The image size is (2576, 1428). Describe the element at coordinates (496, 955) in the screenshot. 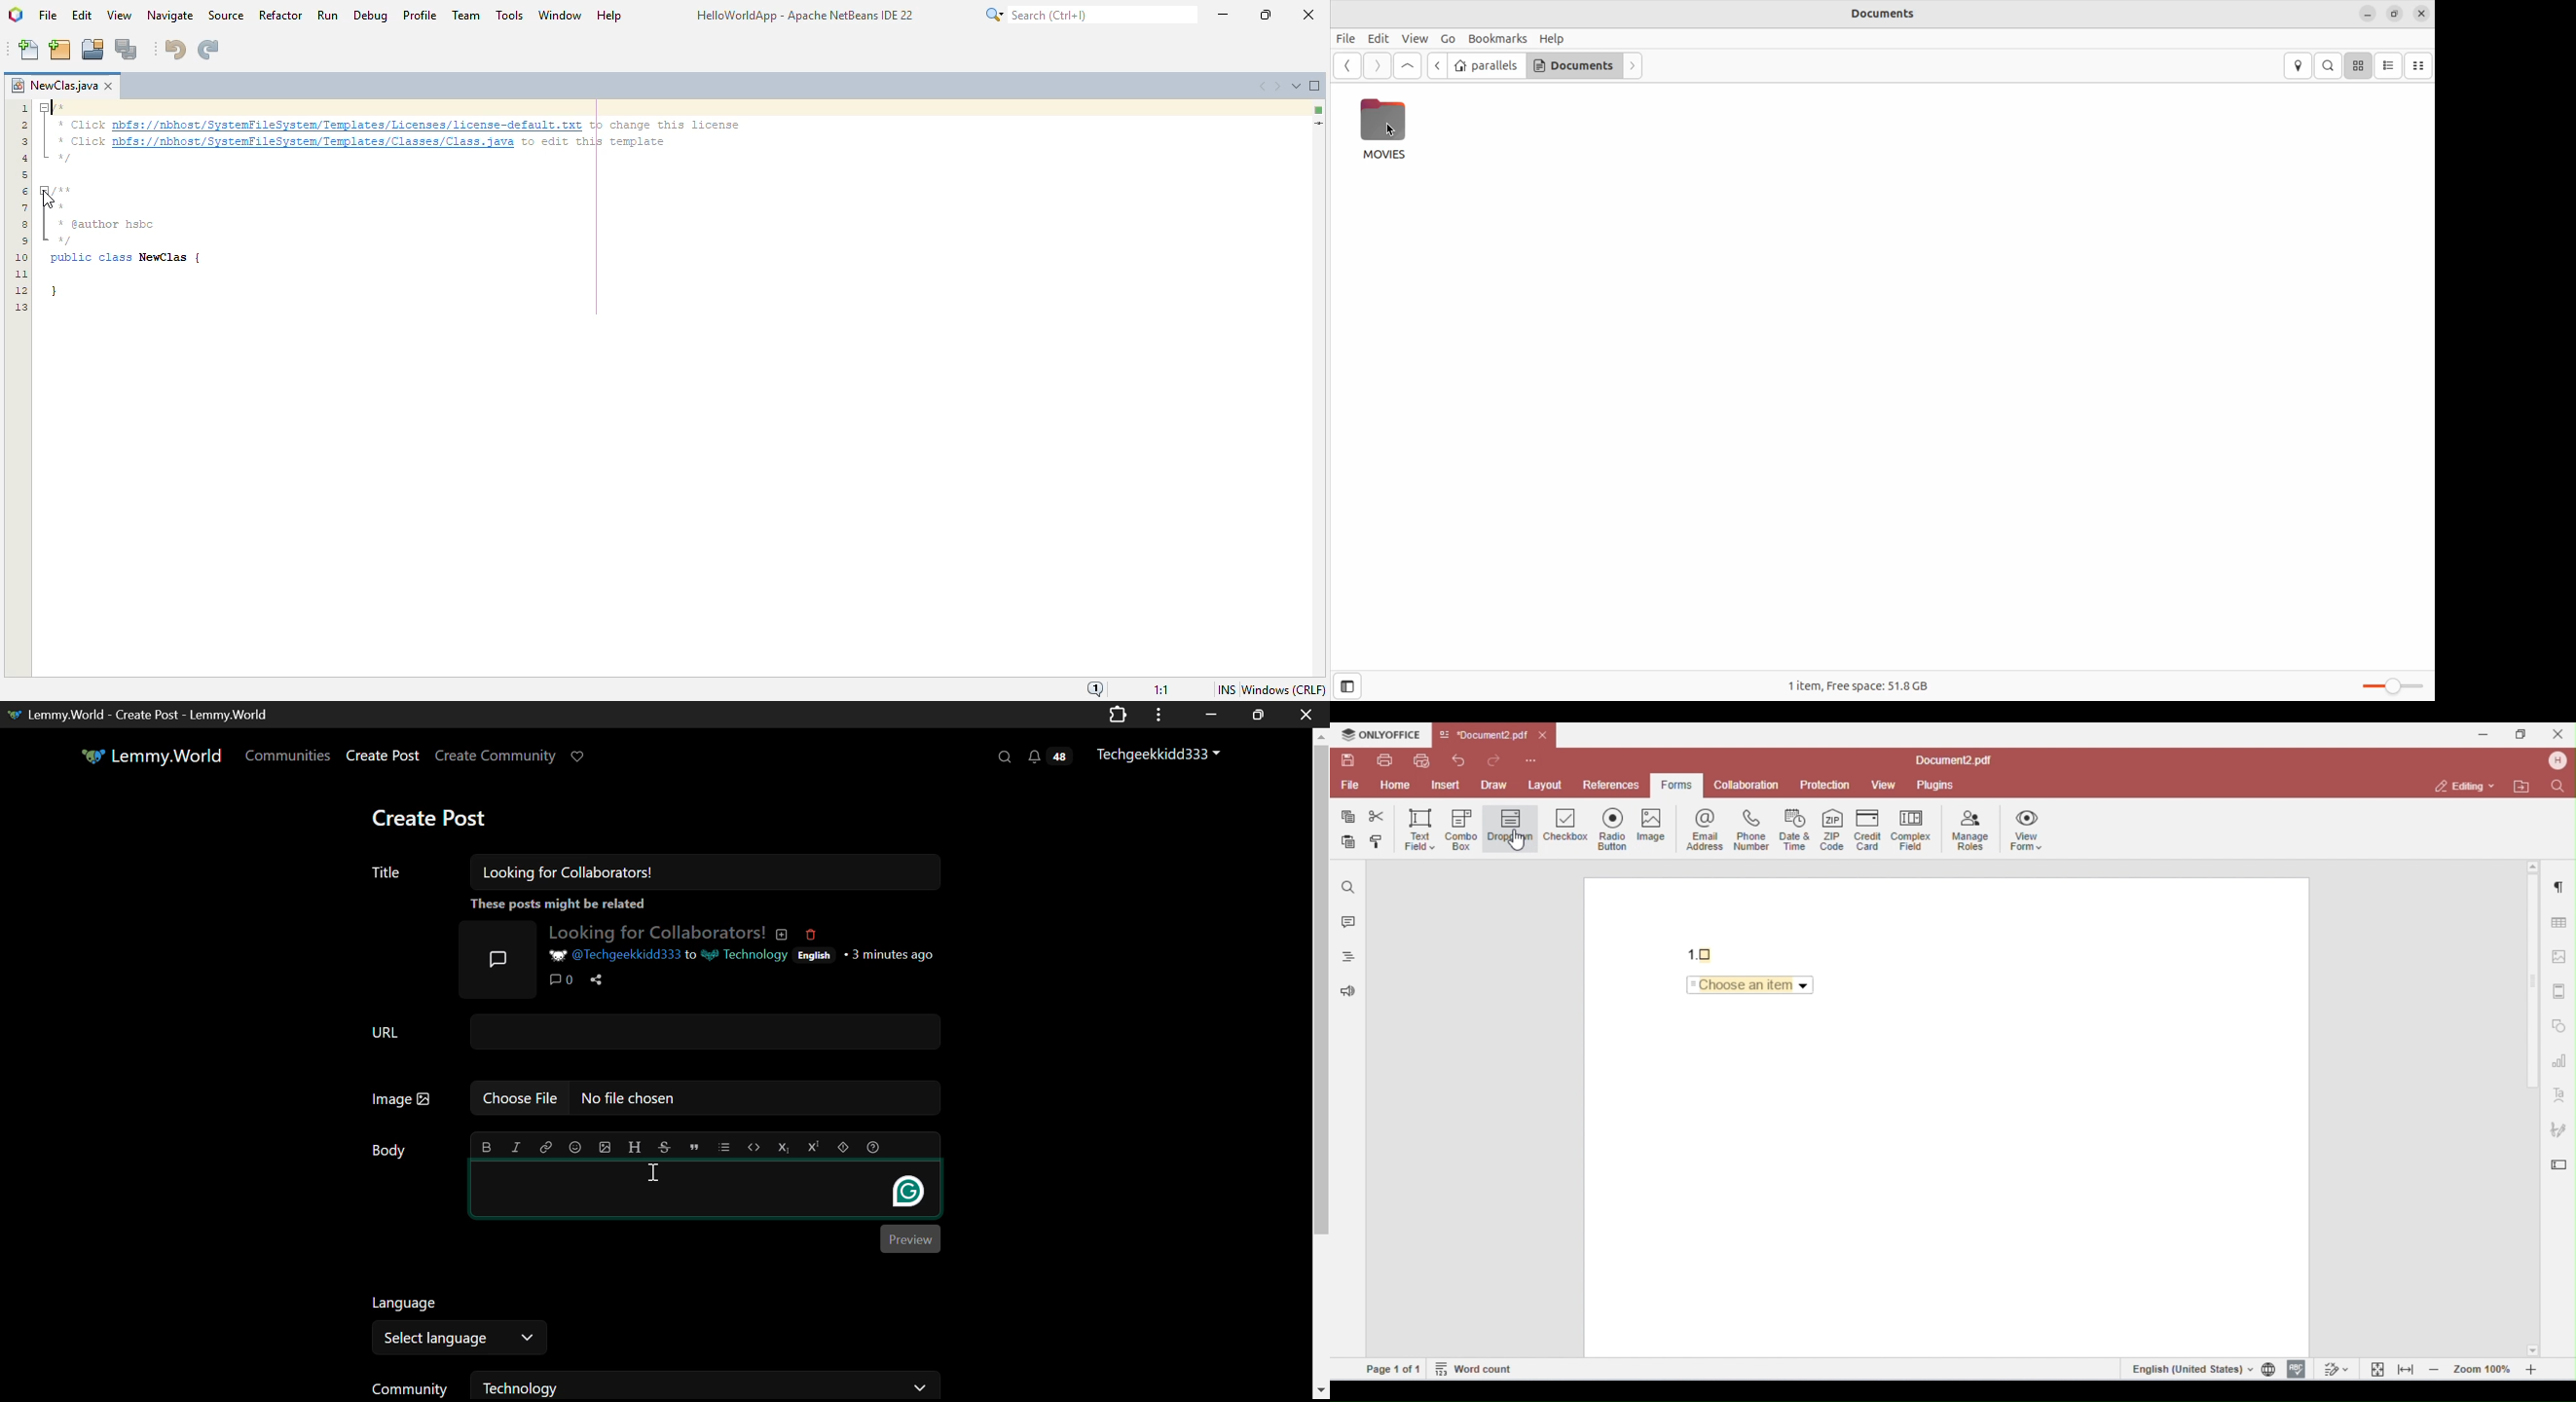

I see `Post Icon` at that location.